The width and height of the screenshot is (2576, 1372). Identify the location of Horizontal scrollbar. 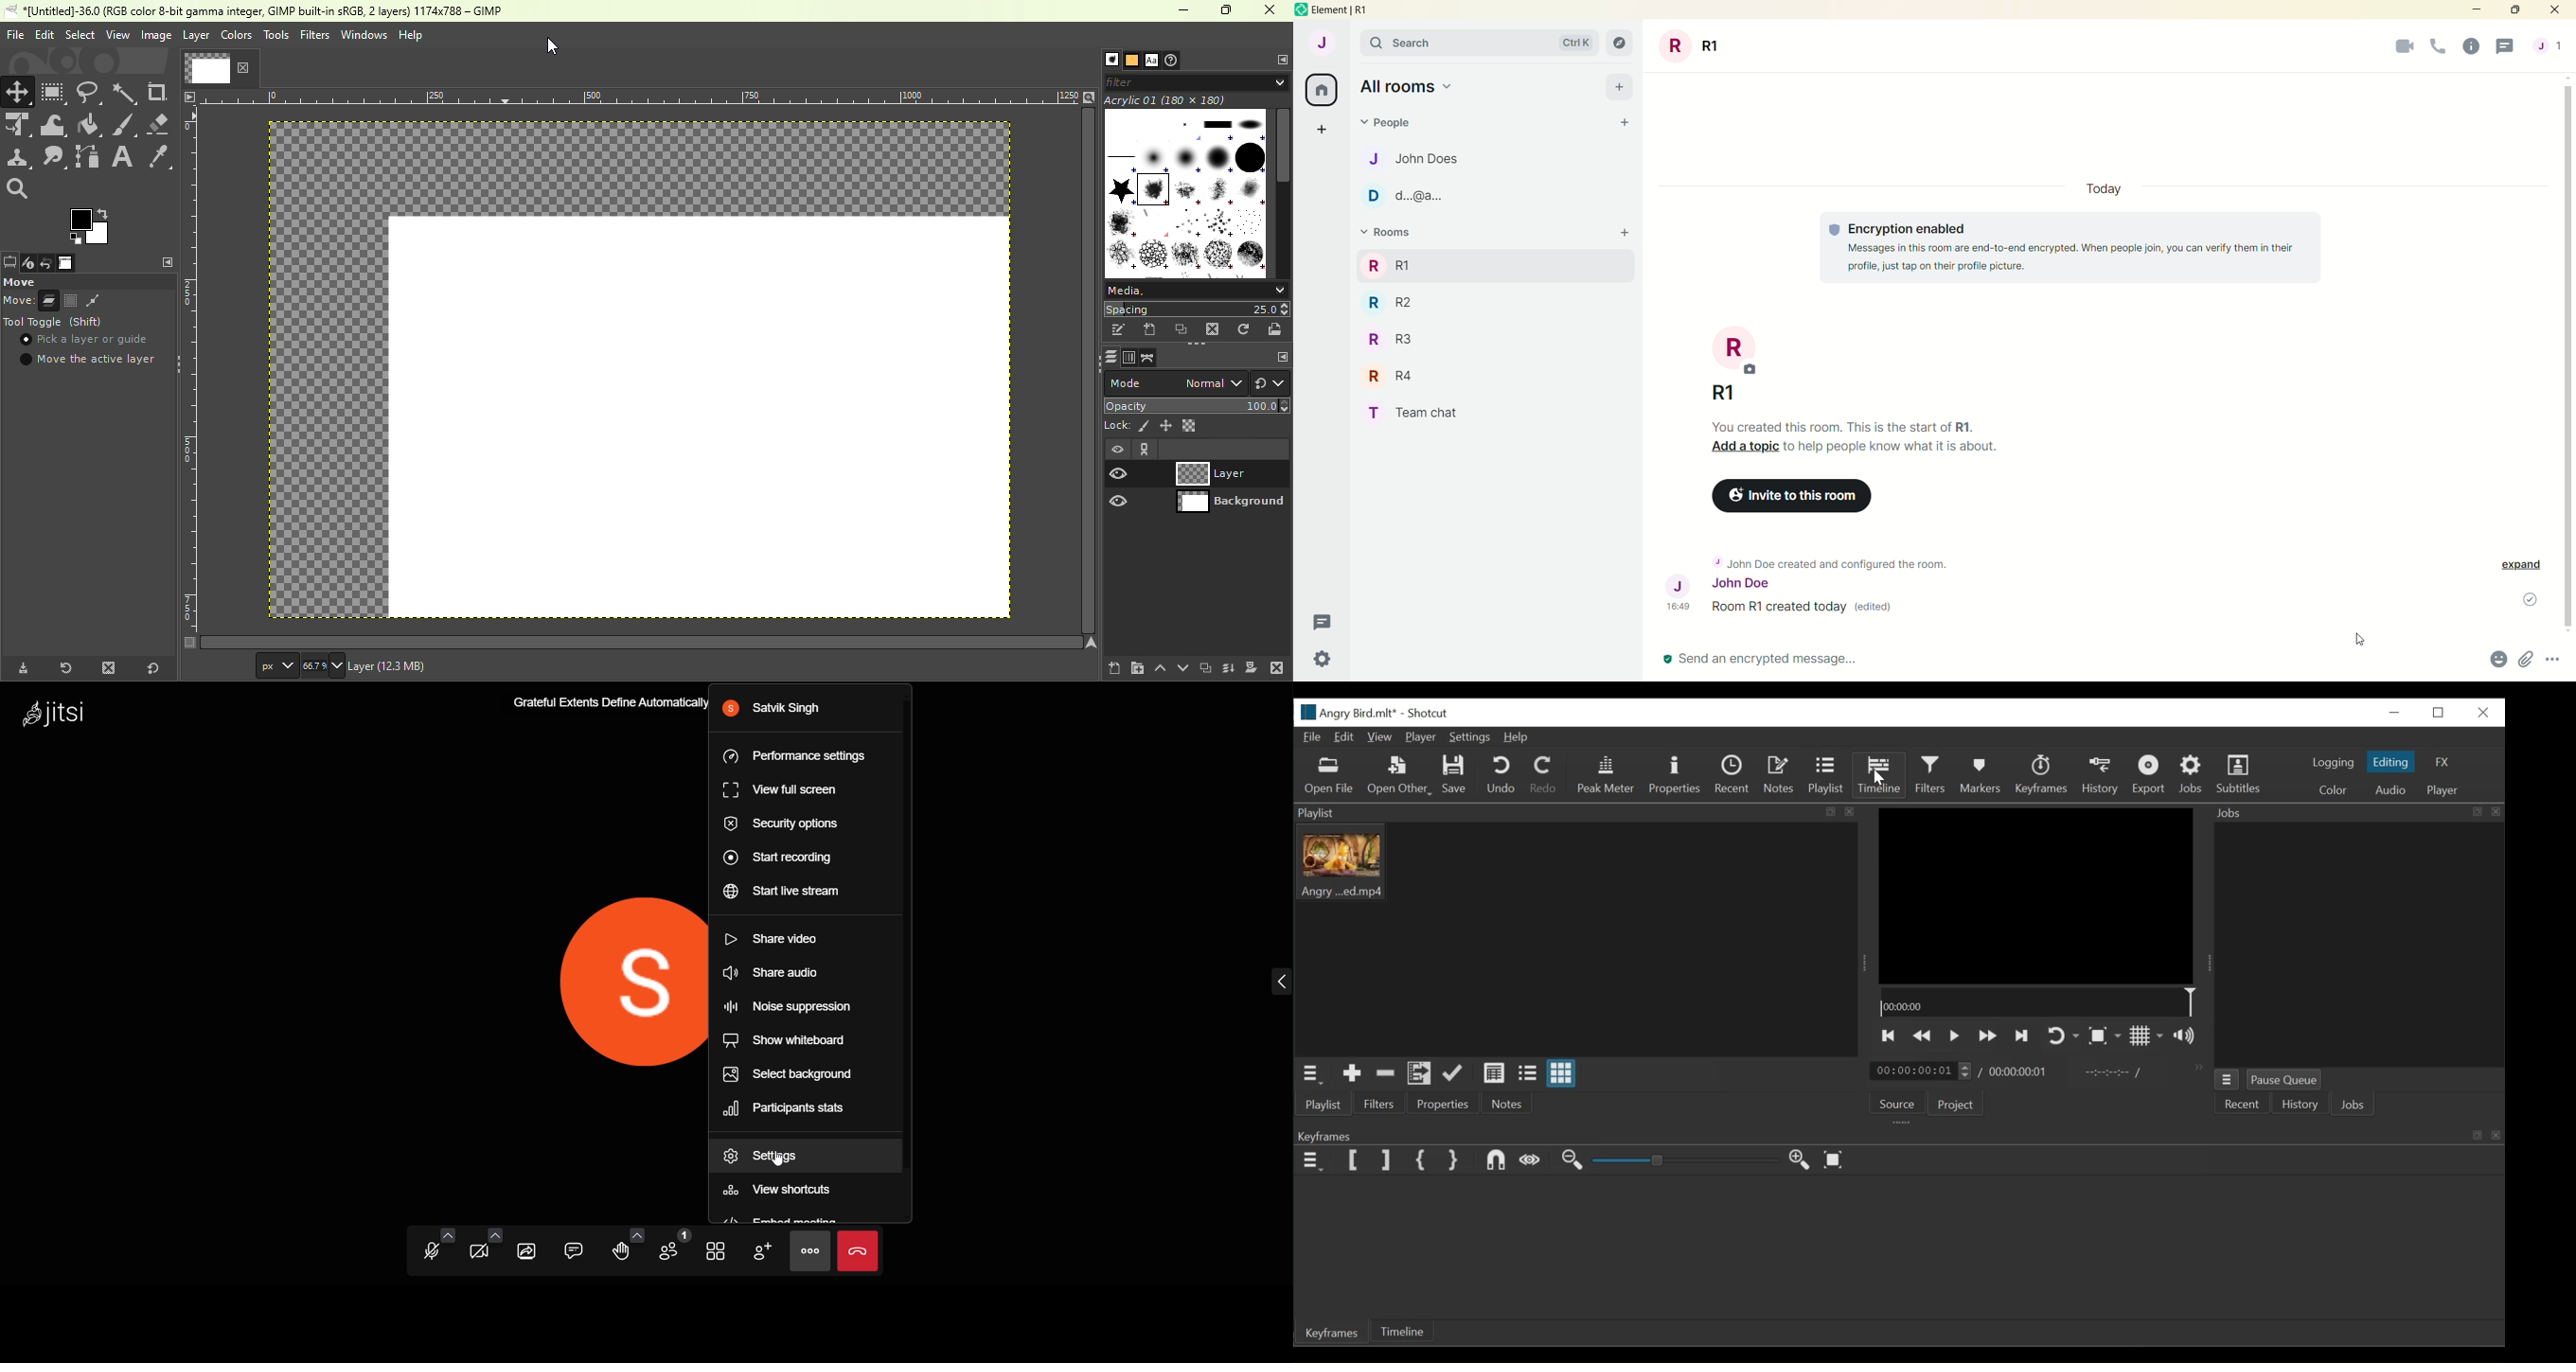
(1089, 371).